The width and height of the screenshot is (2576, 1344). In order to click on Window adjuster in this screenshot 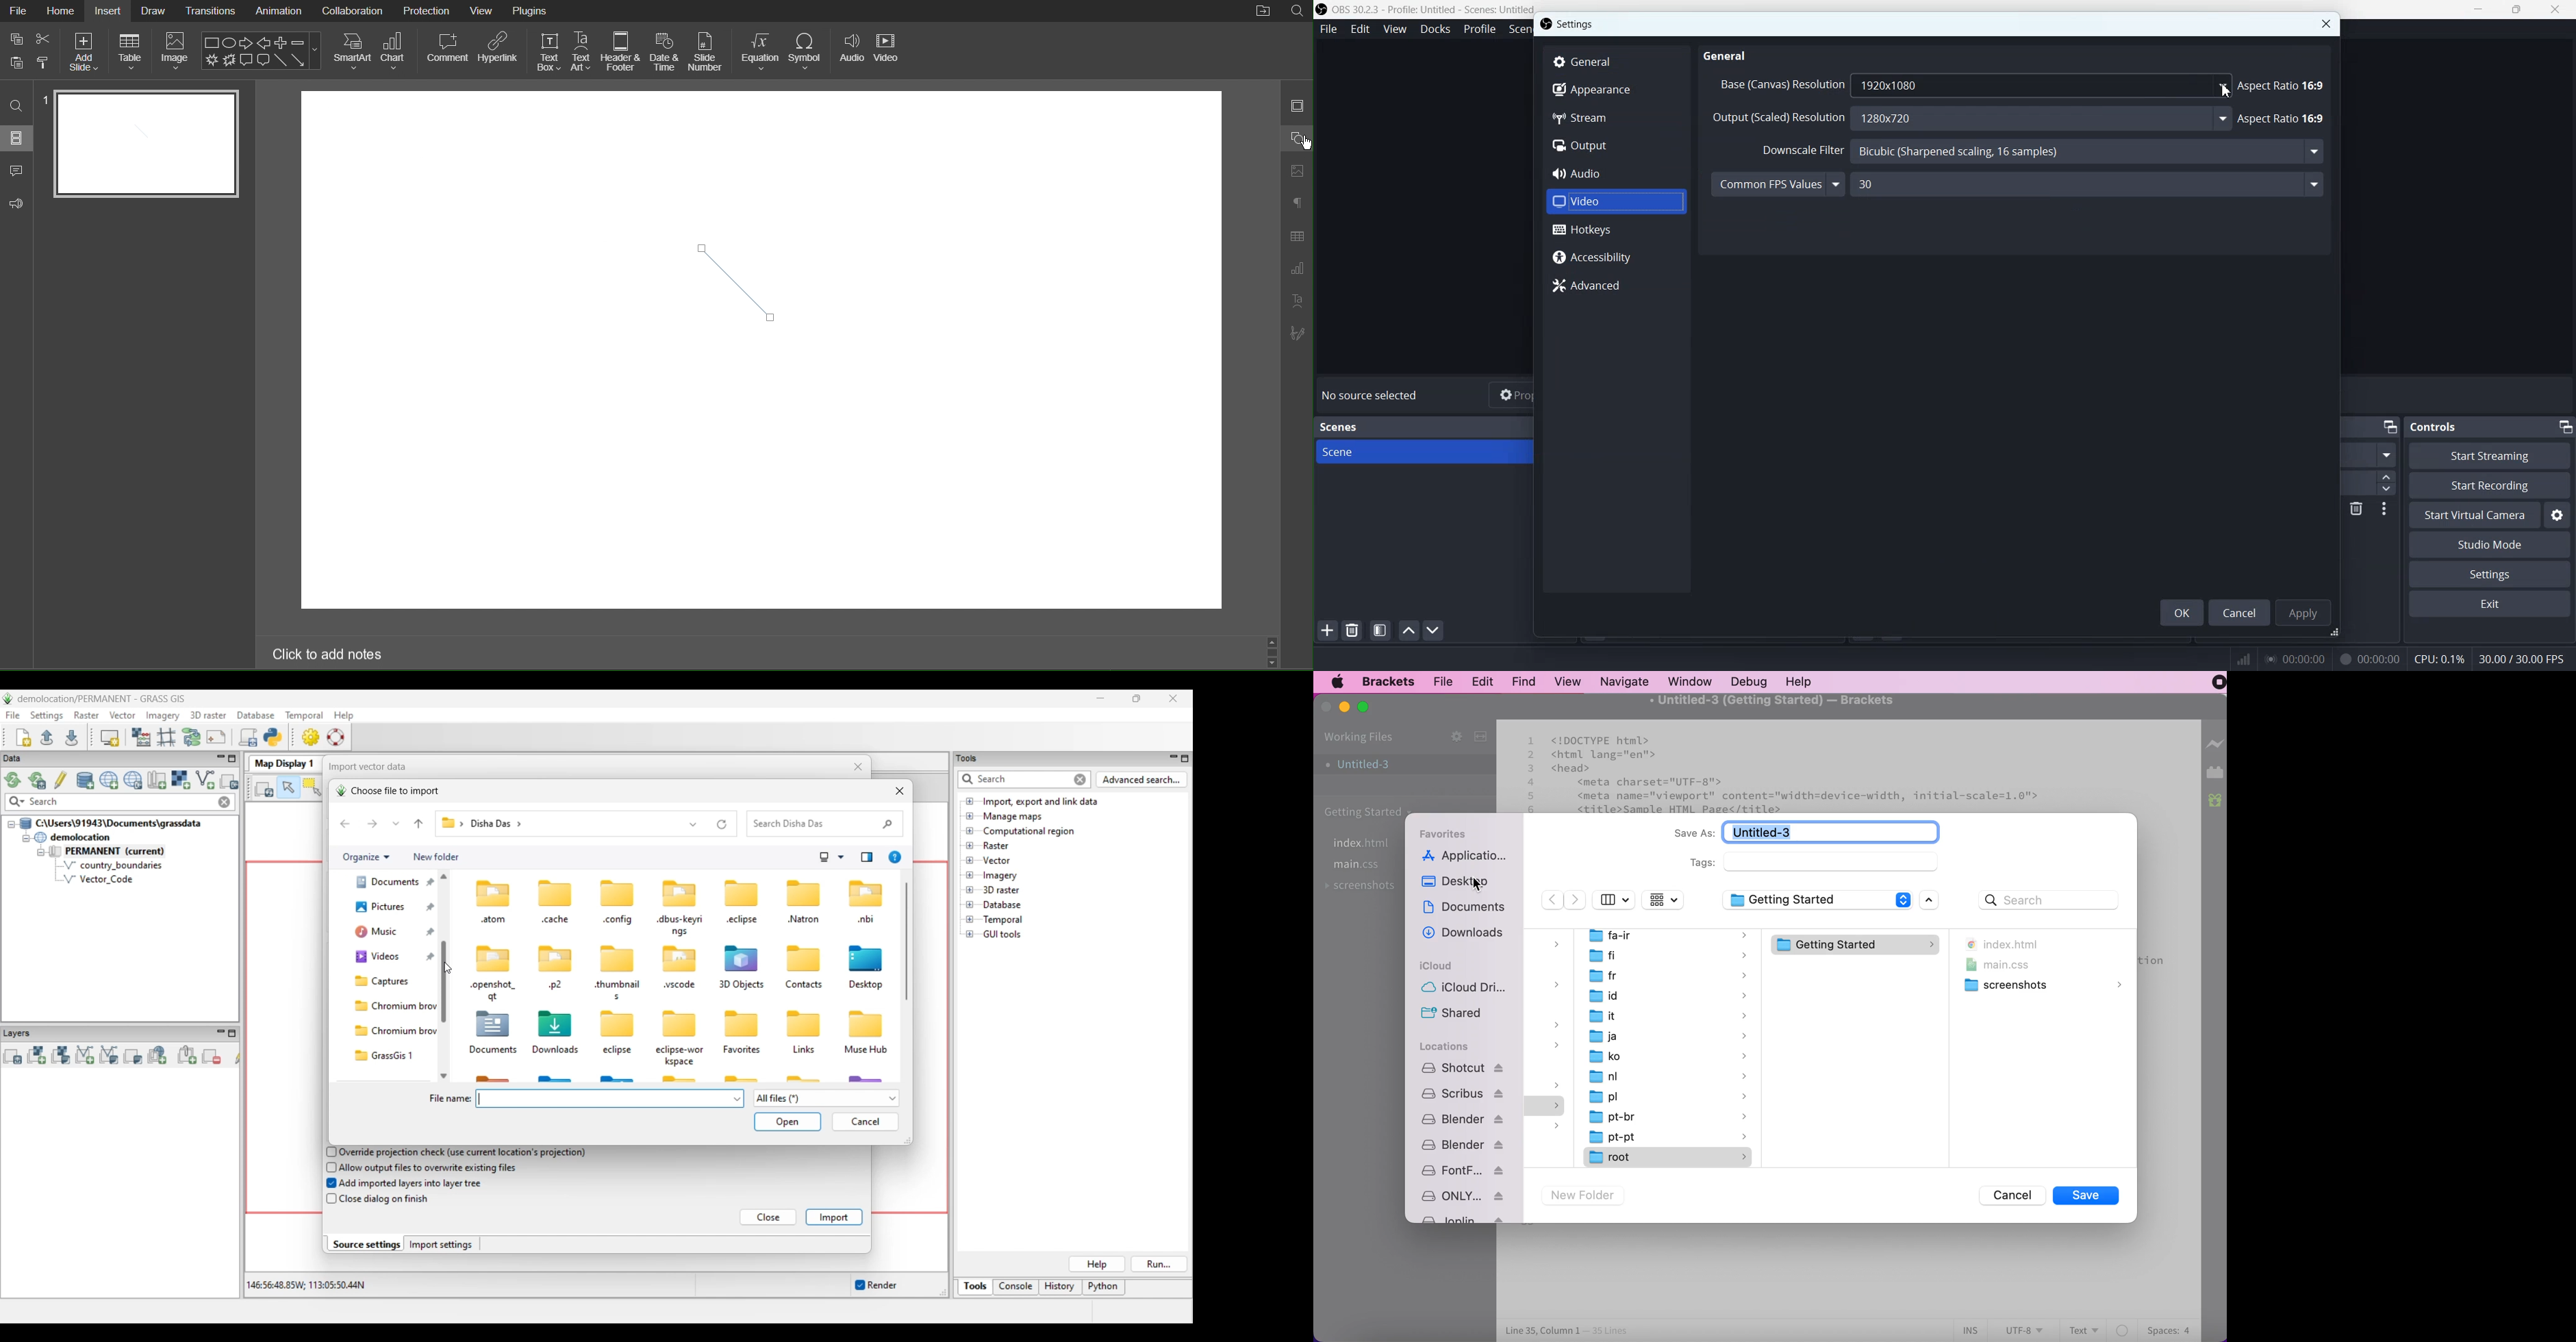, I will do `click(2338, 633)`.